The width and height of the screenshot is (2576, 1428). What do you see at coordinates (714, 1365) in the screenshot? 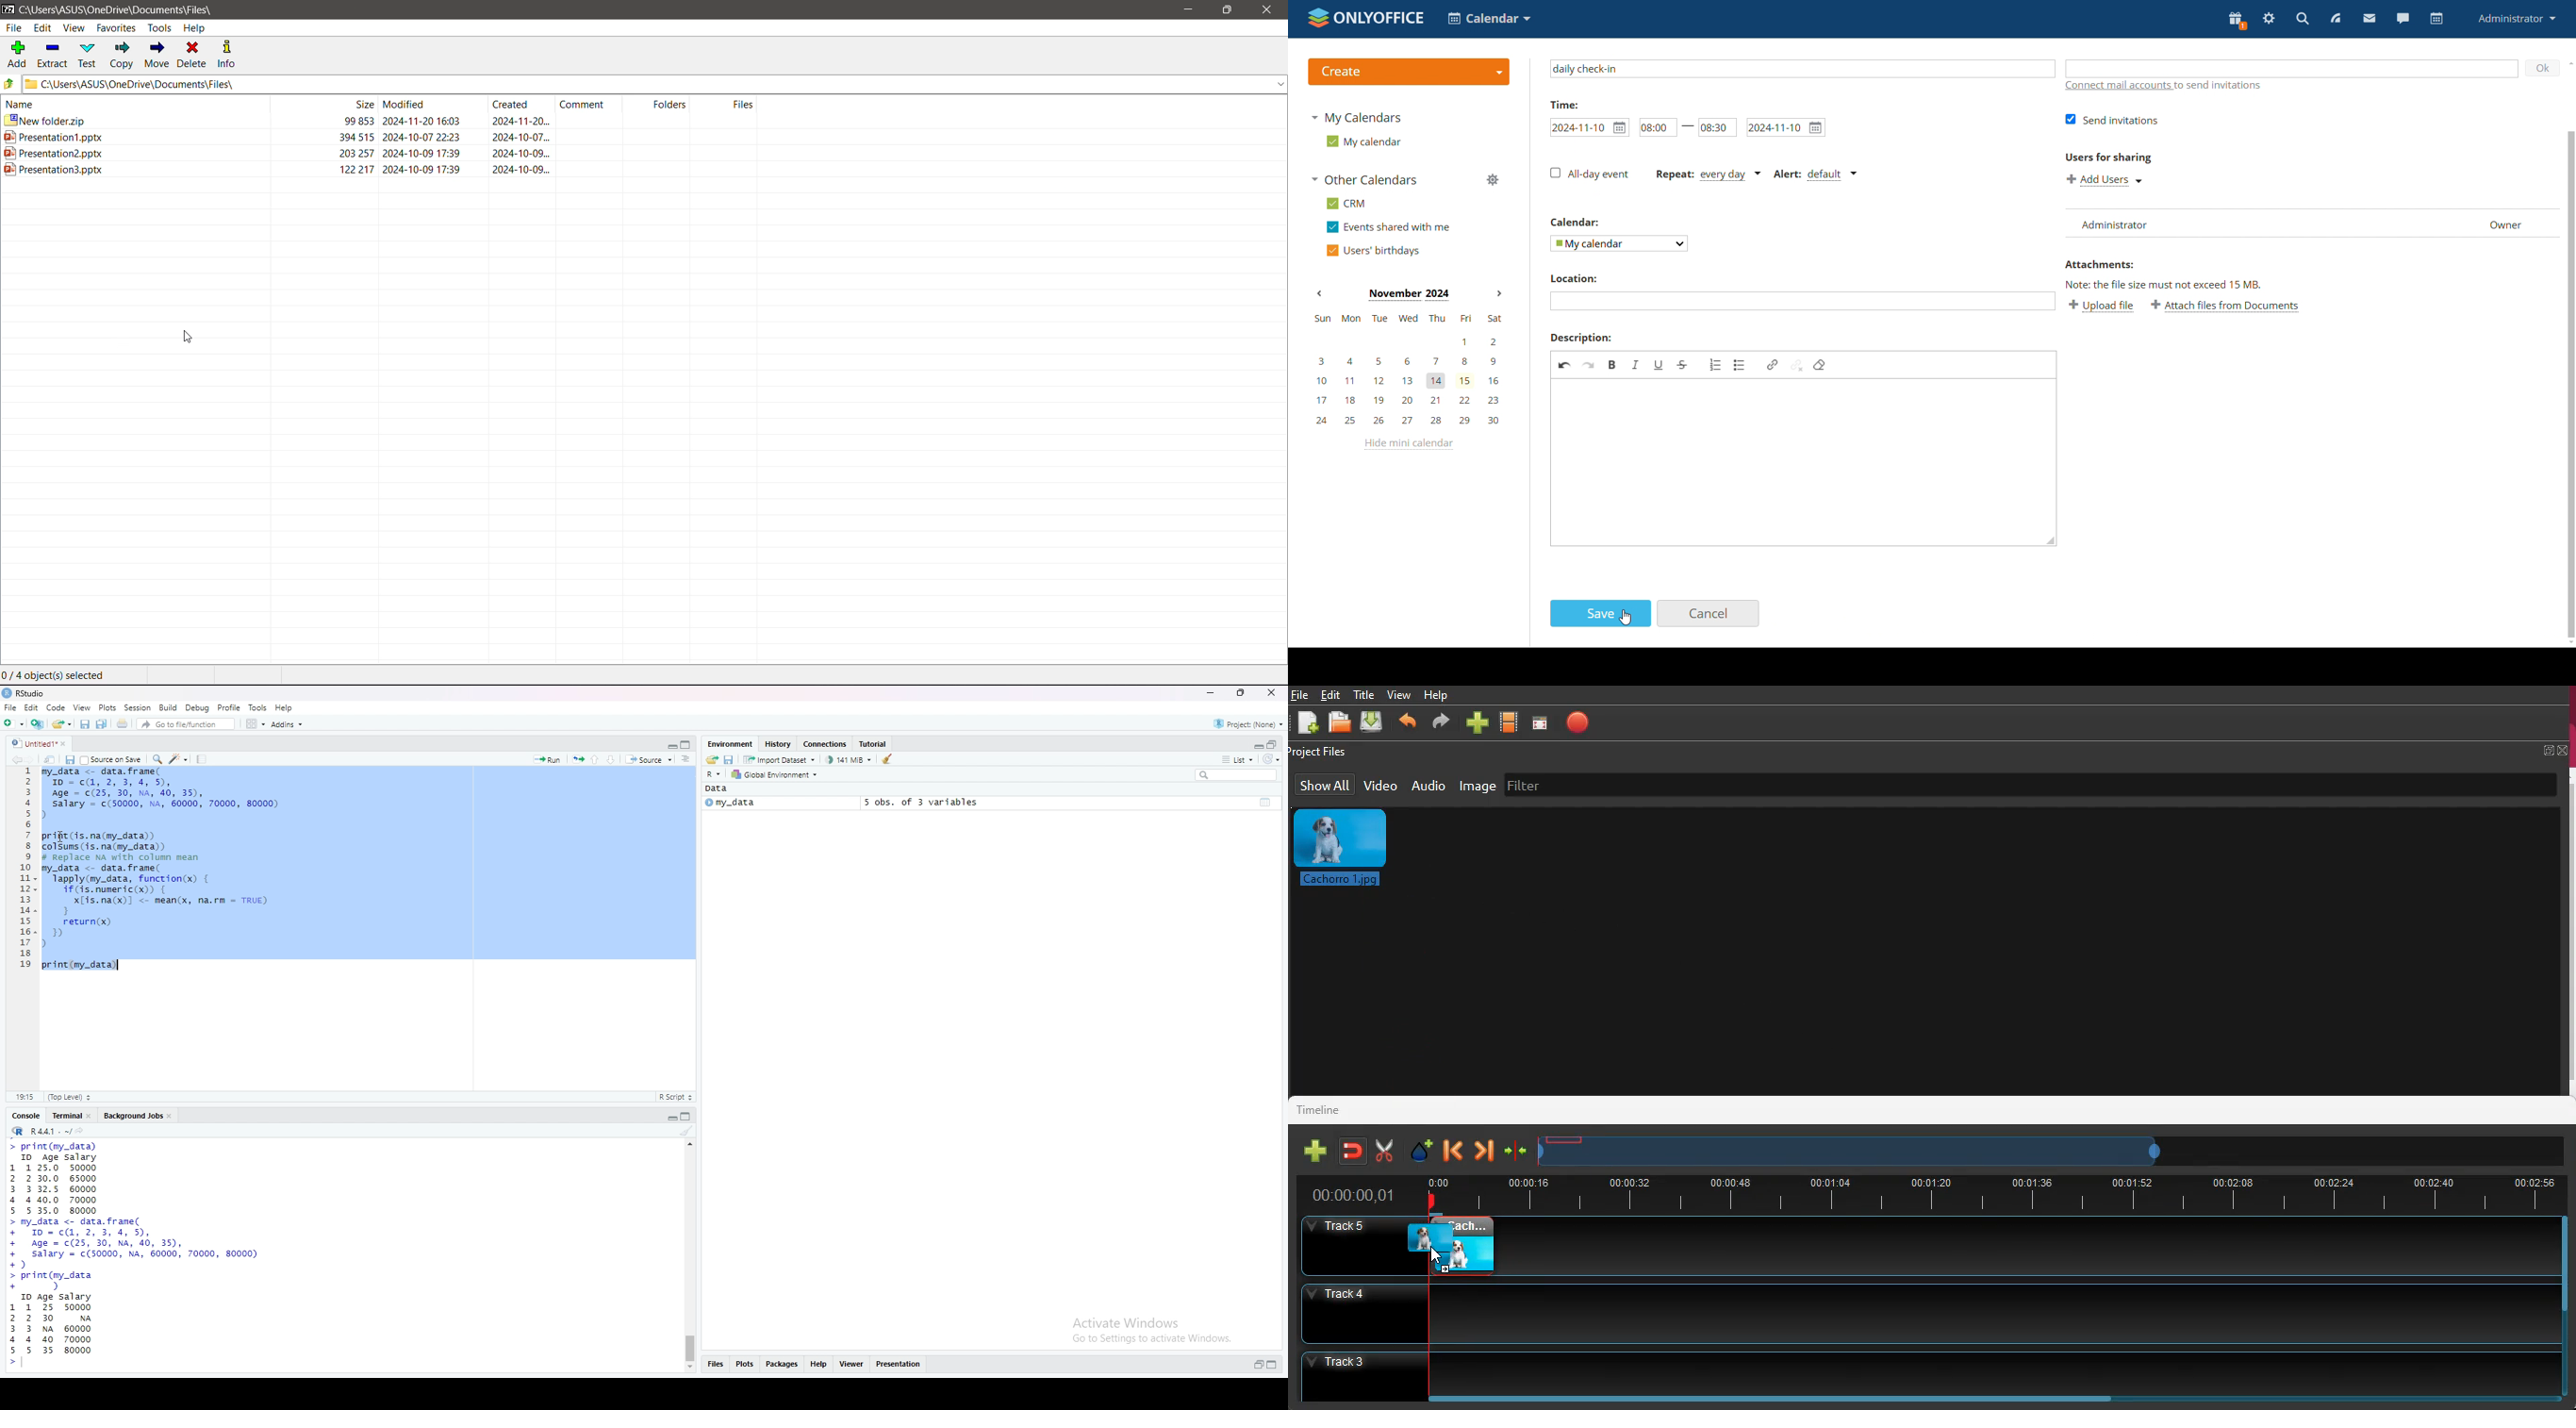
I see `files` at bounding box center [714, 1365].